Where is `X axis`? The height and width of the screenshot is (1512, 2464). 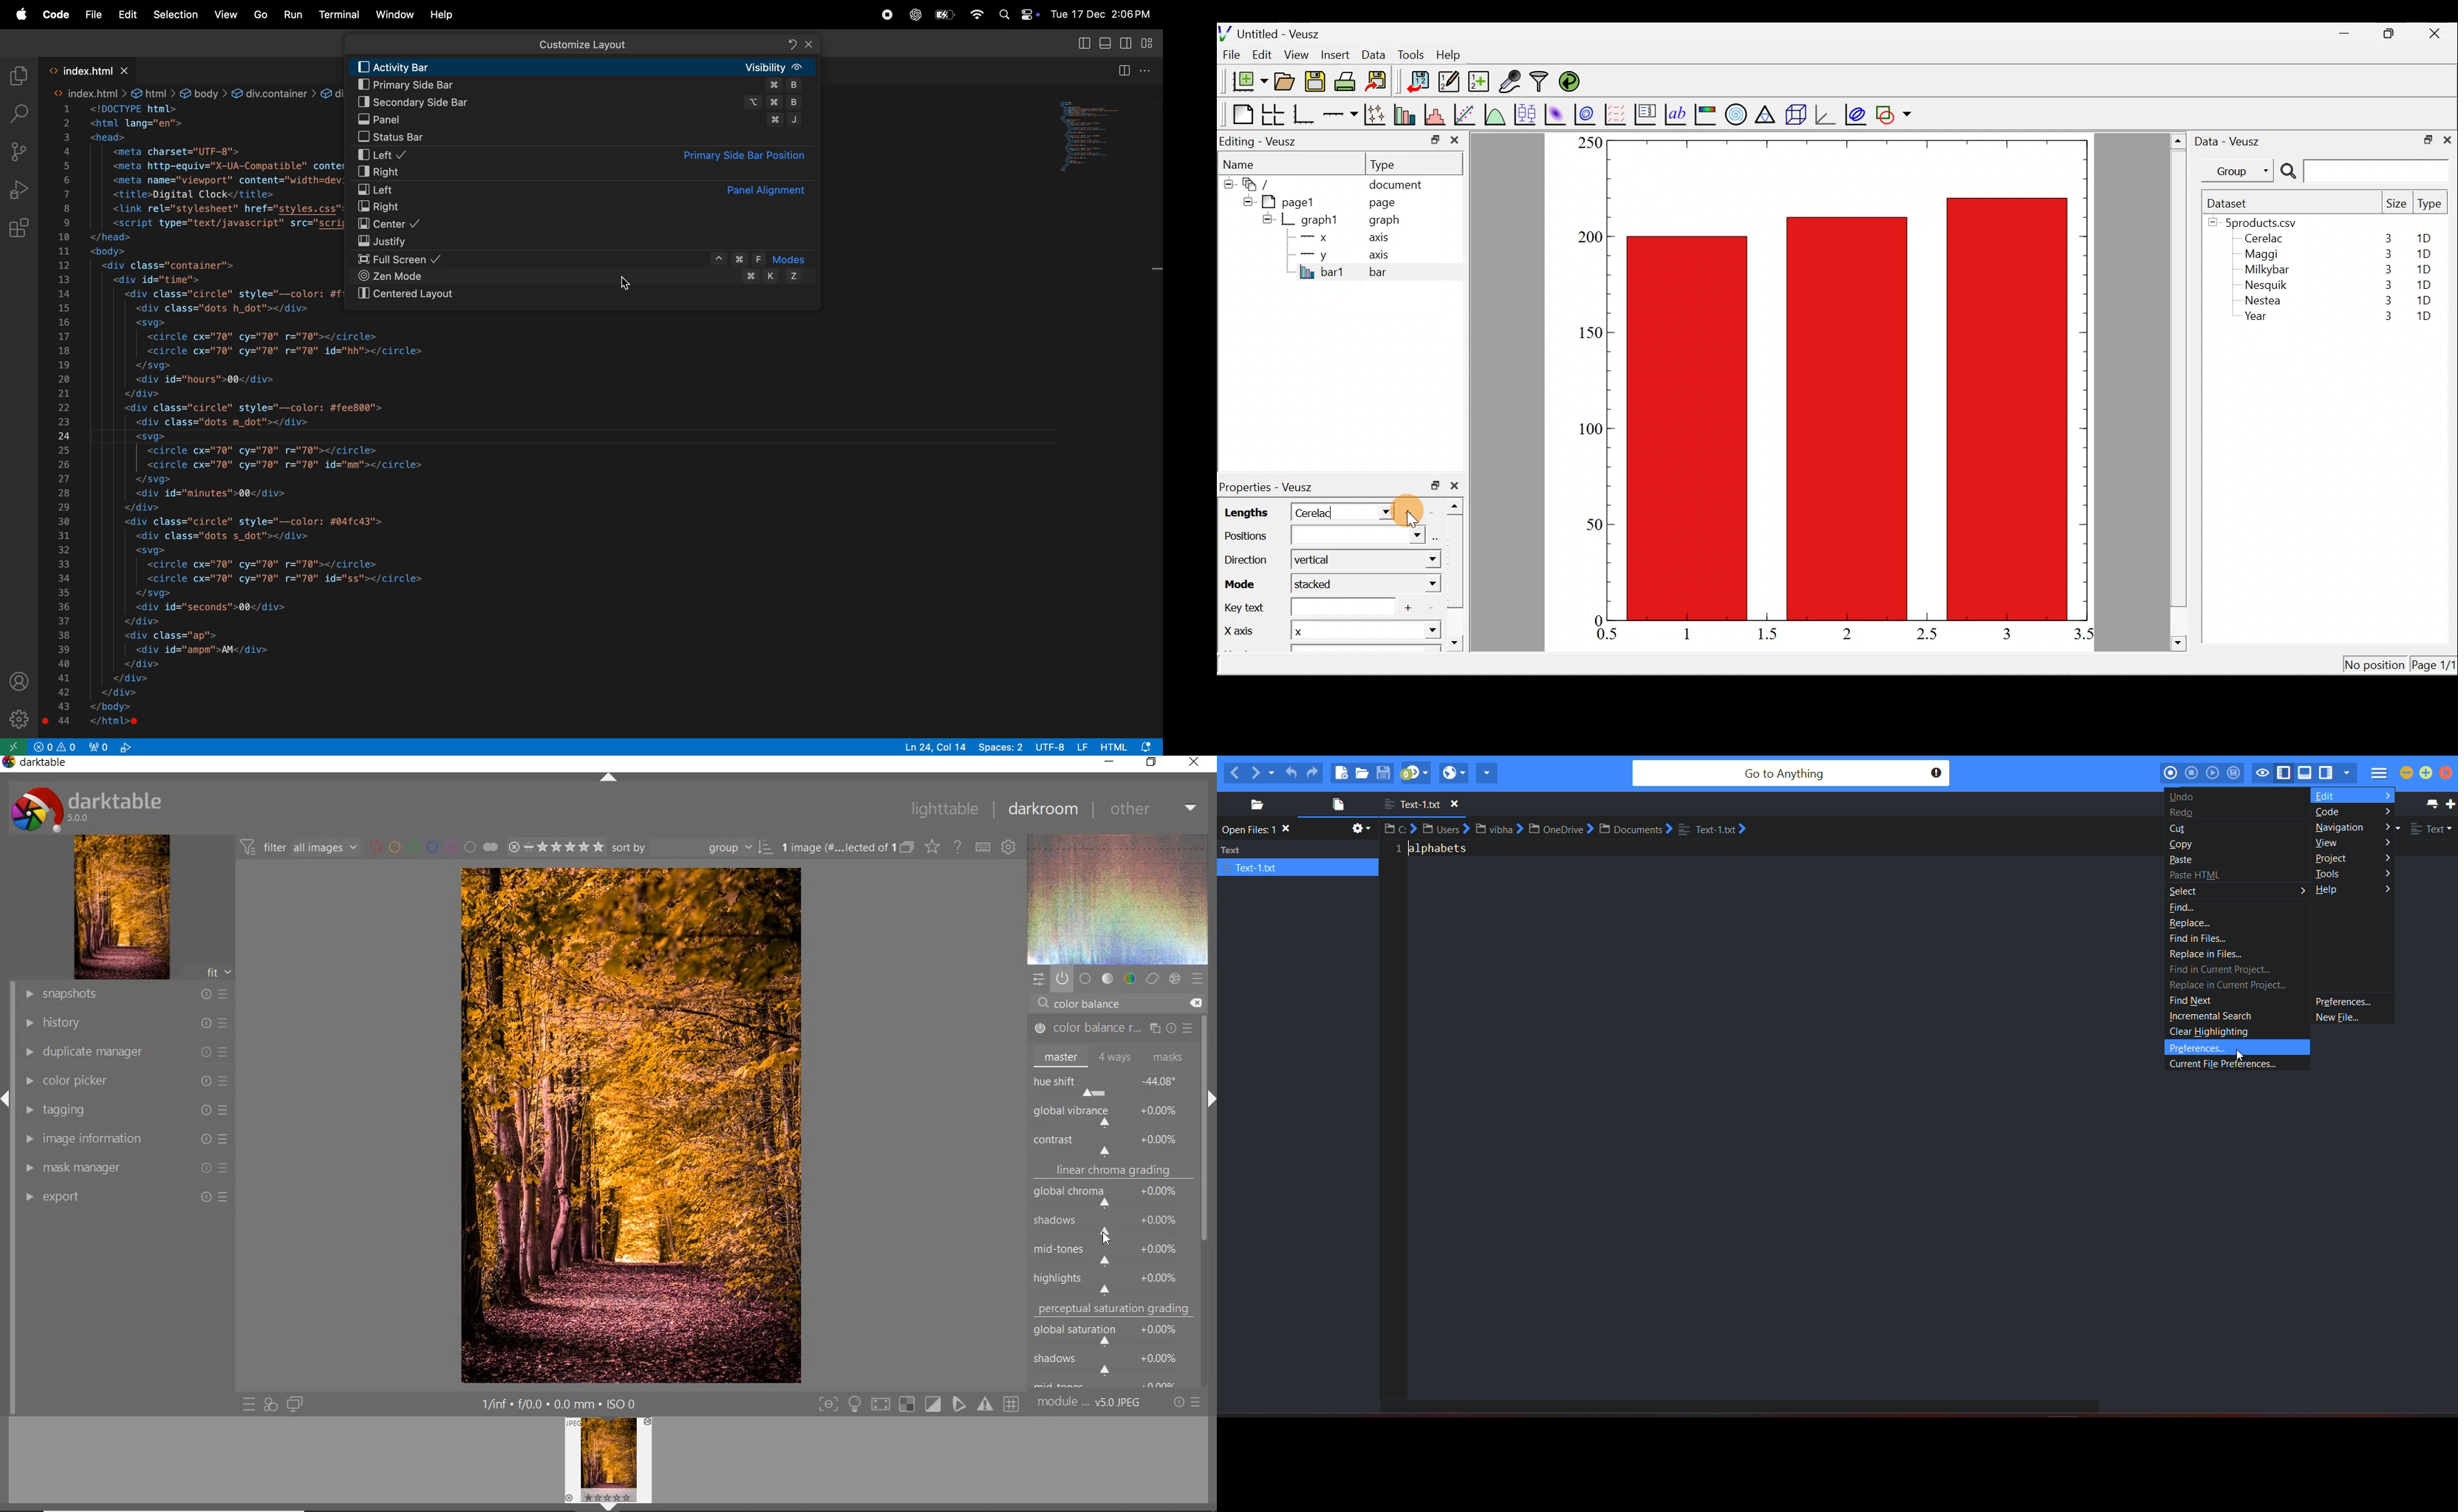 X axis is located at coordinates (1240, 631).